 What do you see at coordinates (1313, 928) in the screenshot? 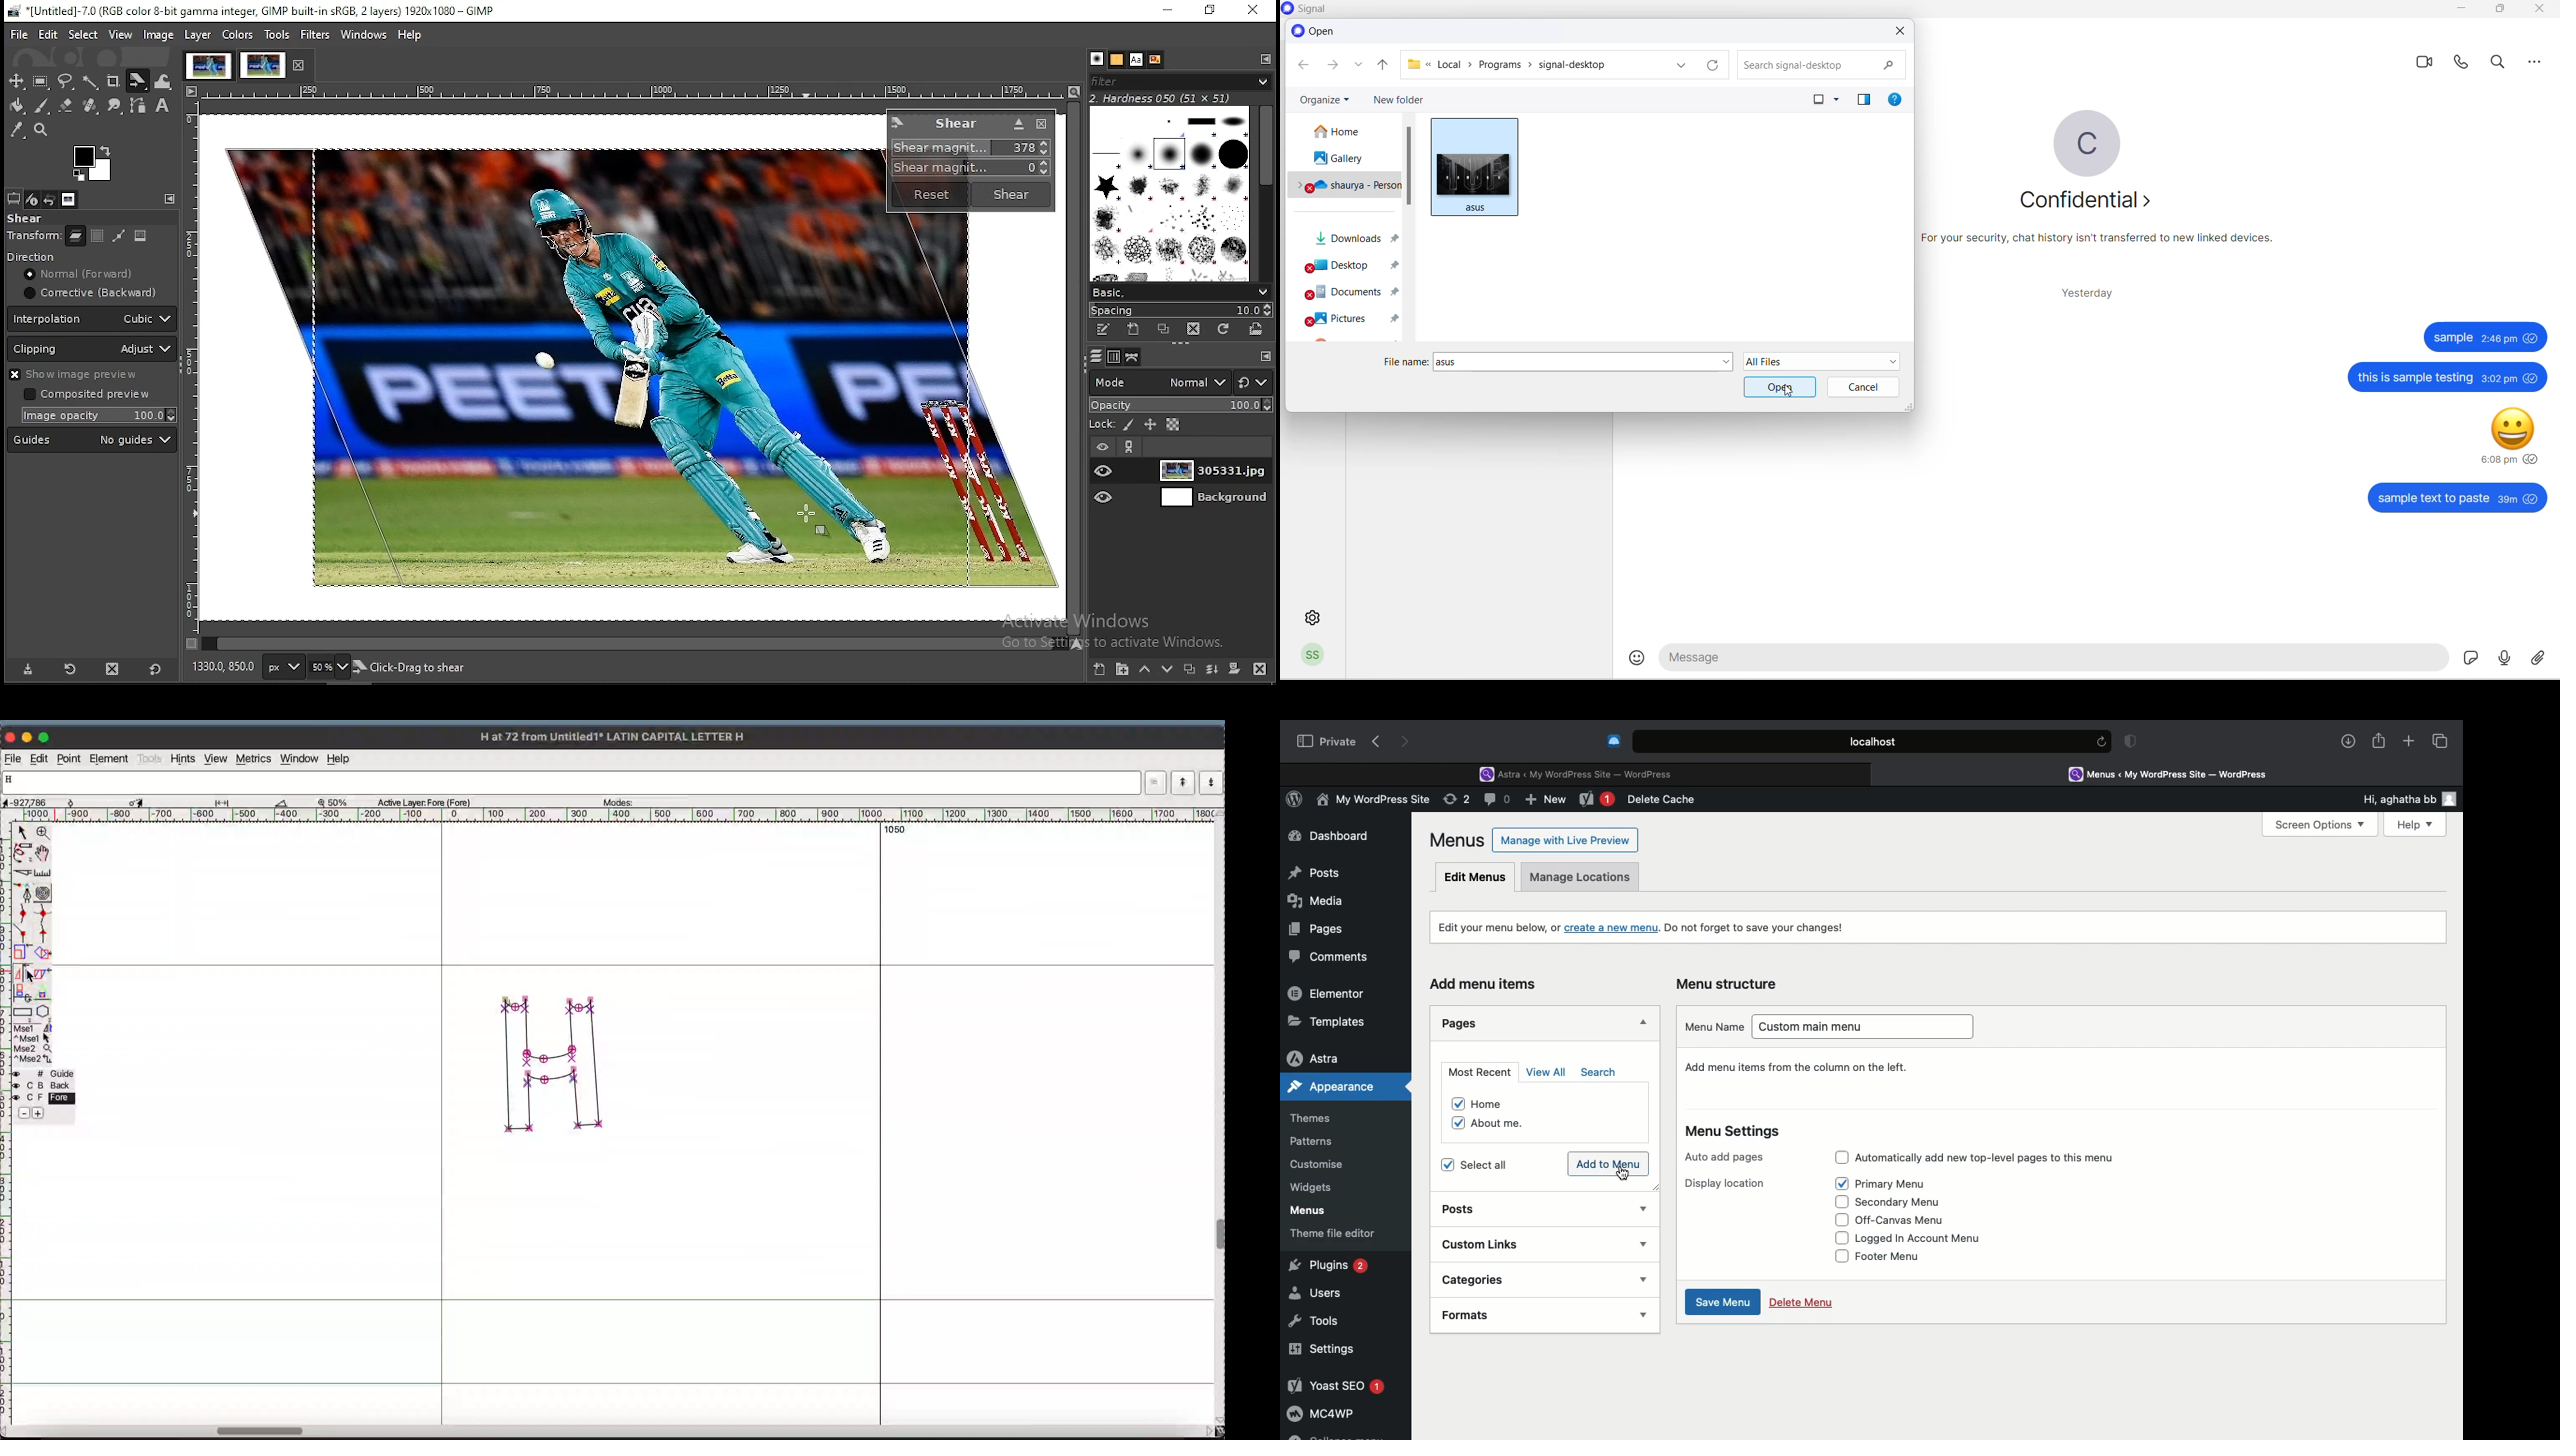
I see `Pages` at bounding box center [1313, 928].